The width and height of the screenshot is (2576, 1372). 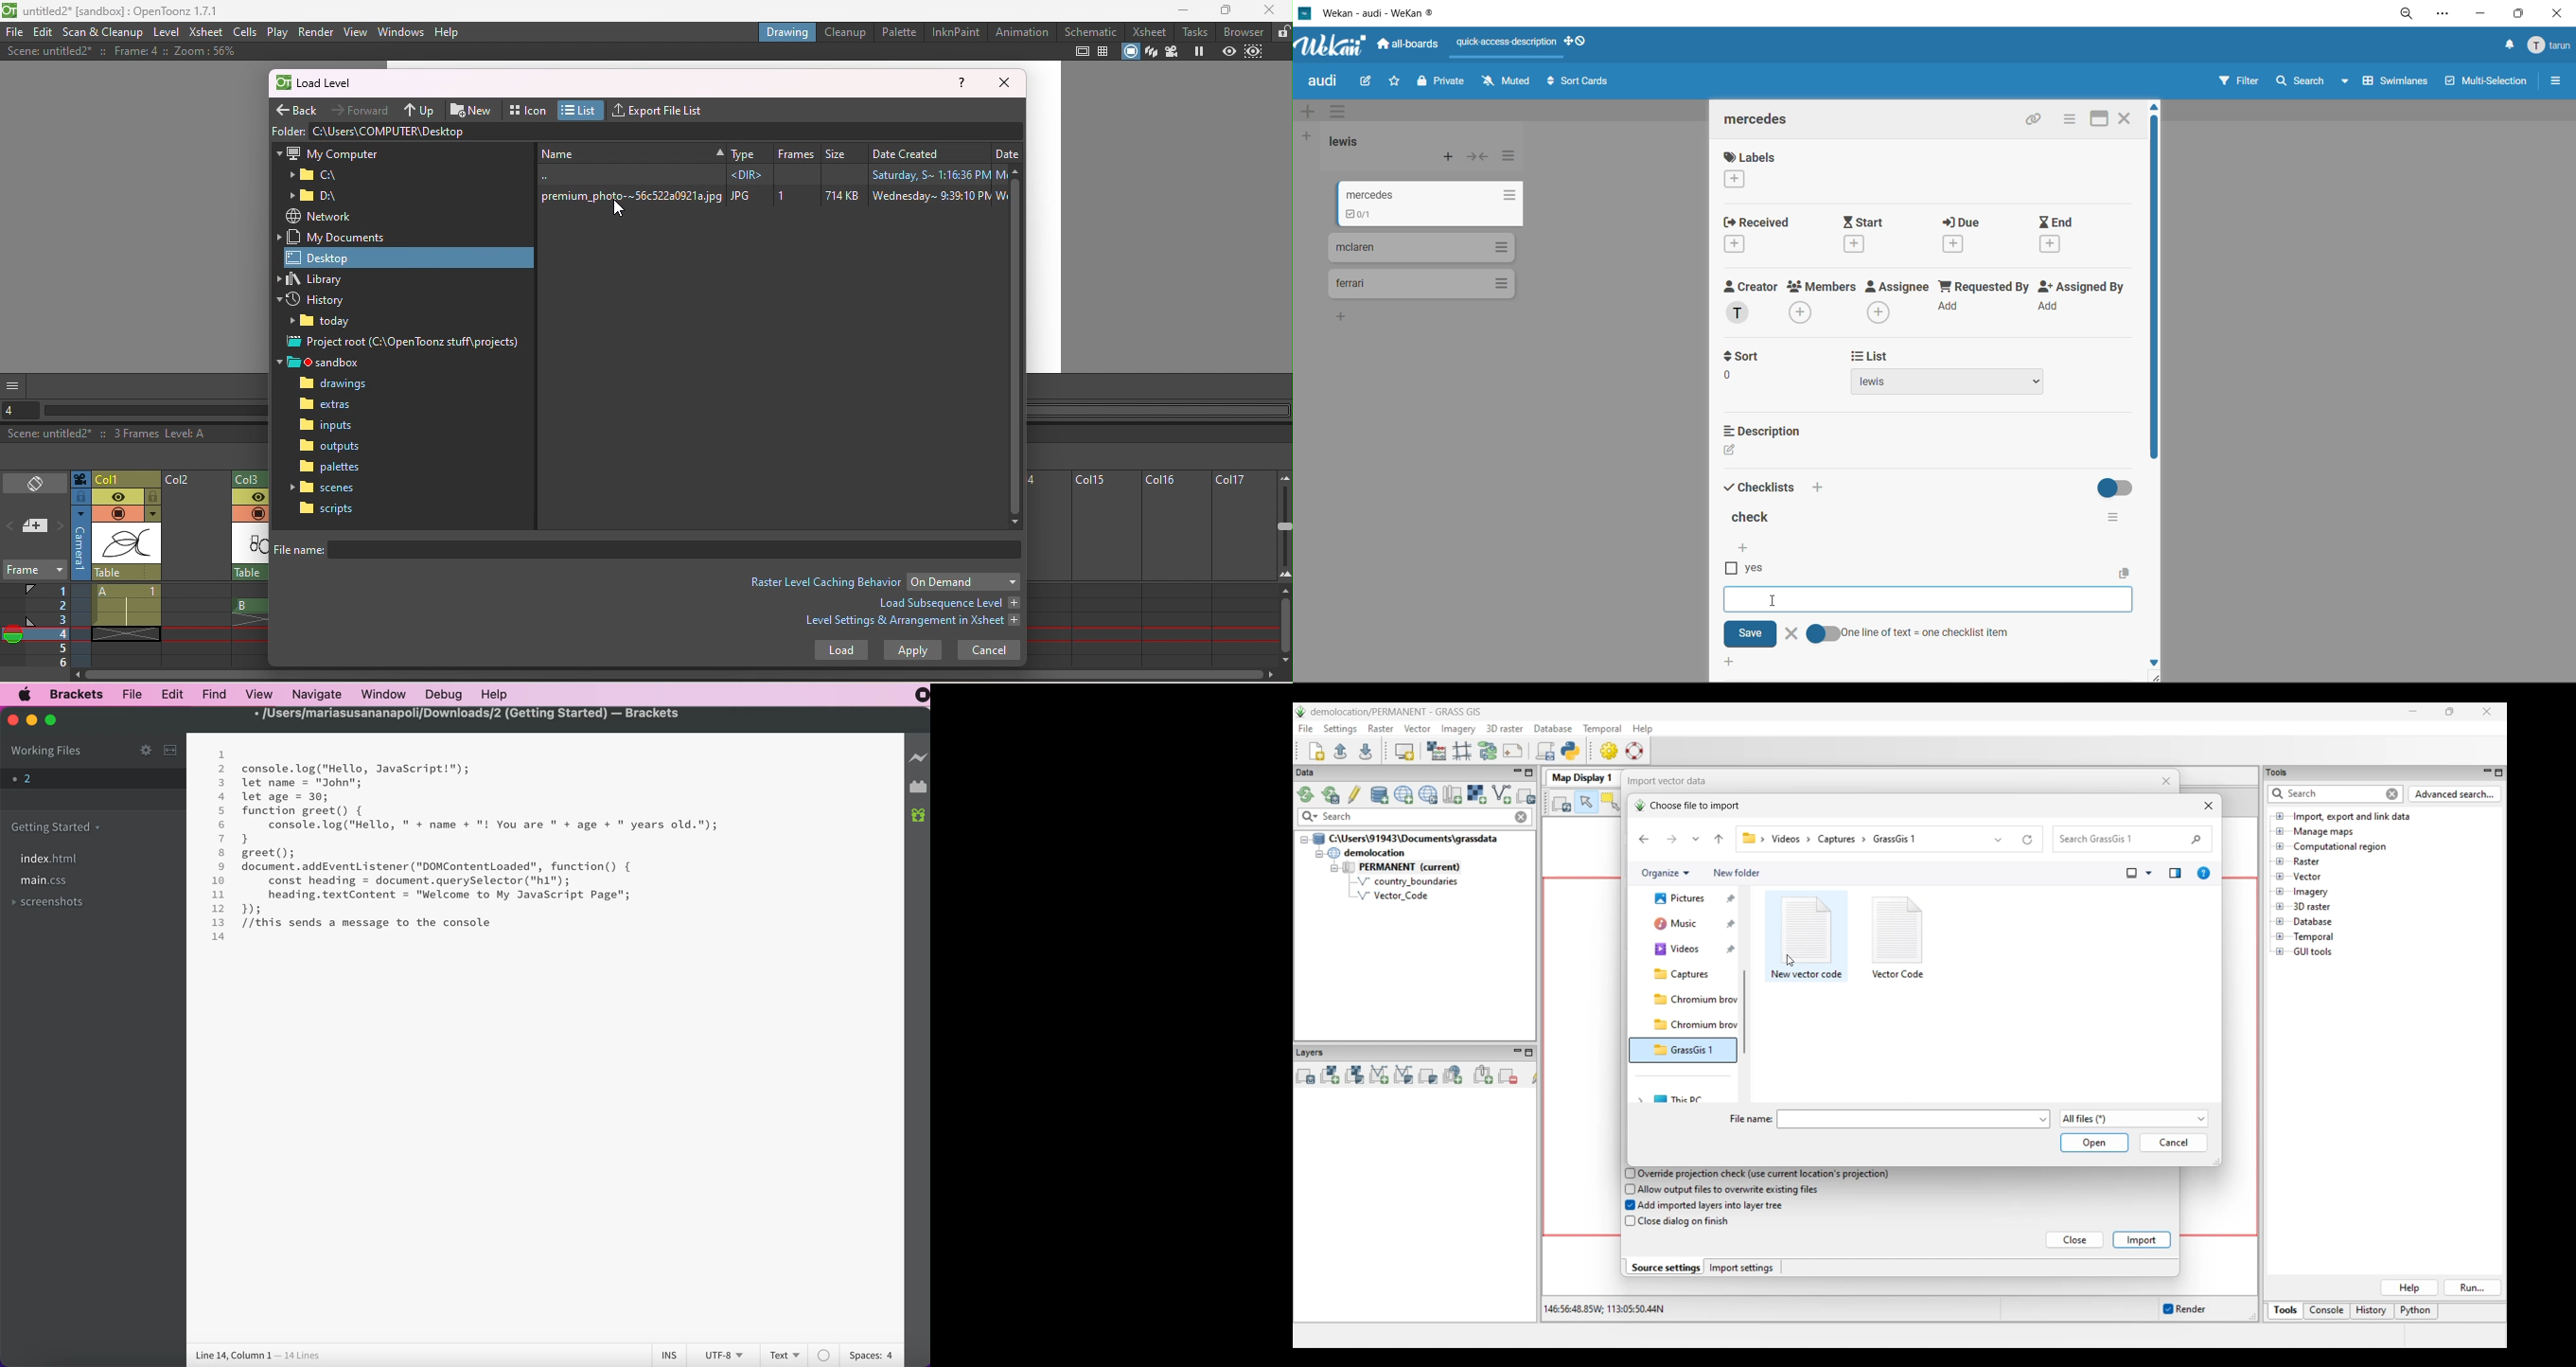 I want to click on multiselection, so click(x=2487, y=84).